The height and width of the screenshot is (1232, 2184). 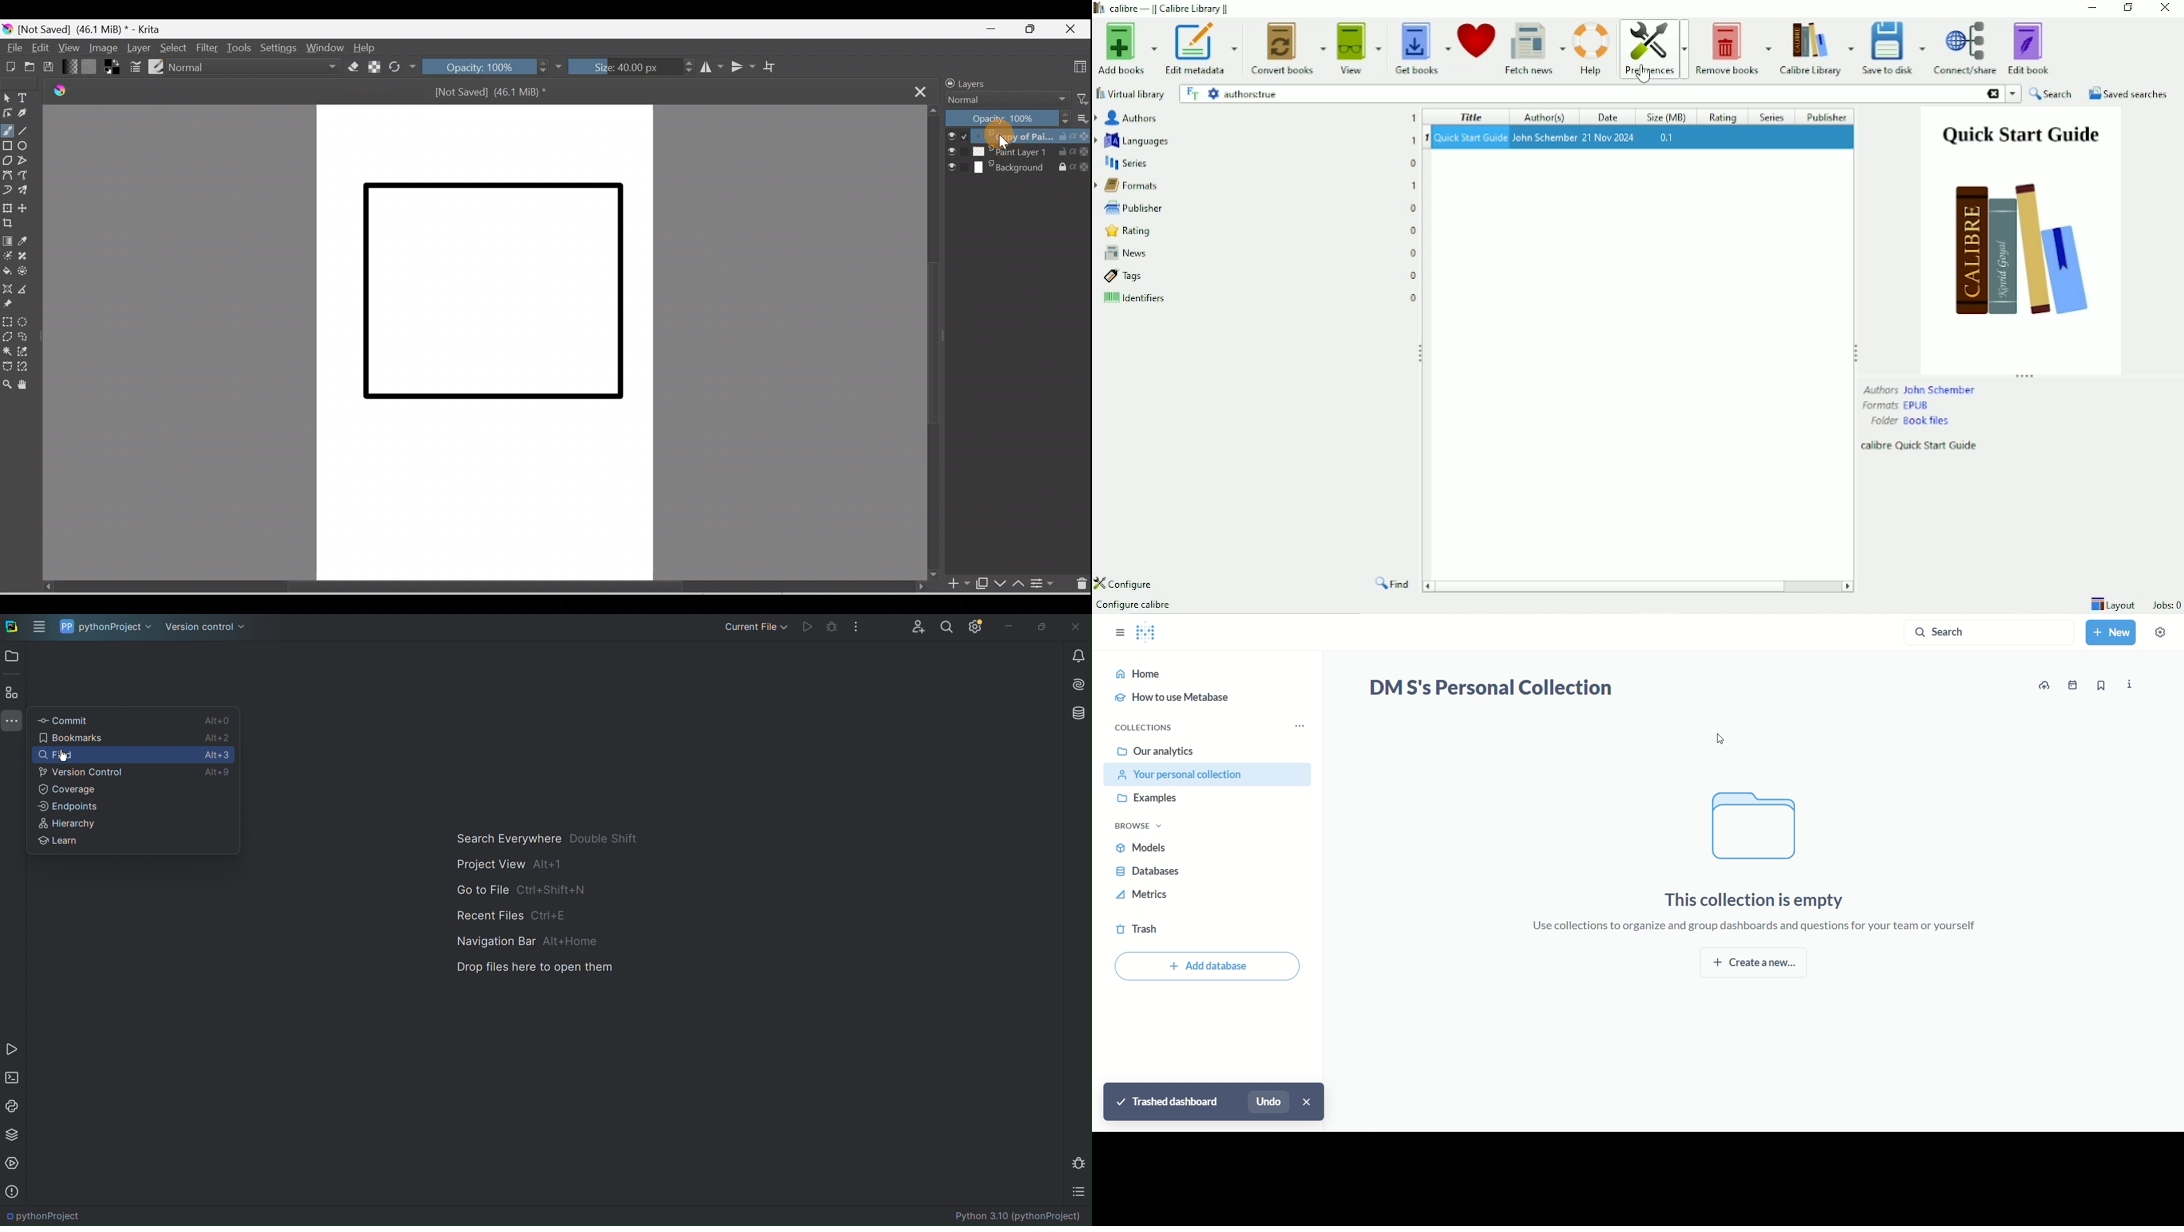 What do you see at coordinates (932, 344) in the screenshot?
I see `Scroll bar` at bounding box center [932, 344].